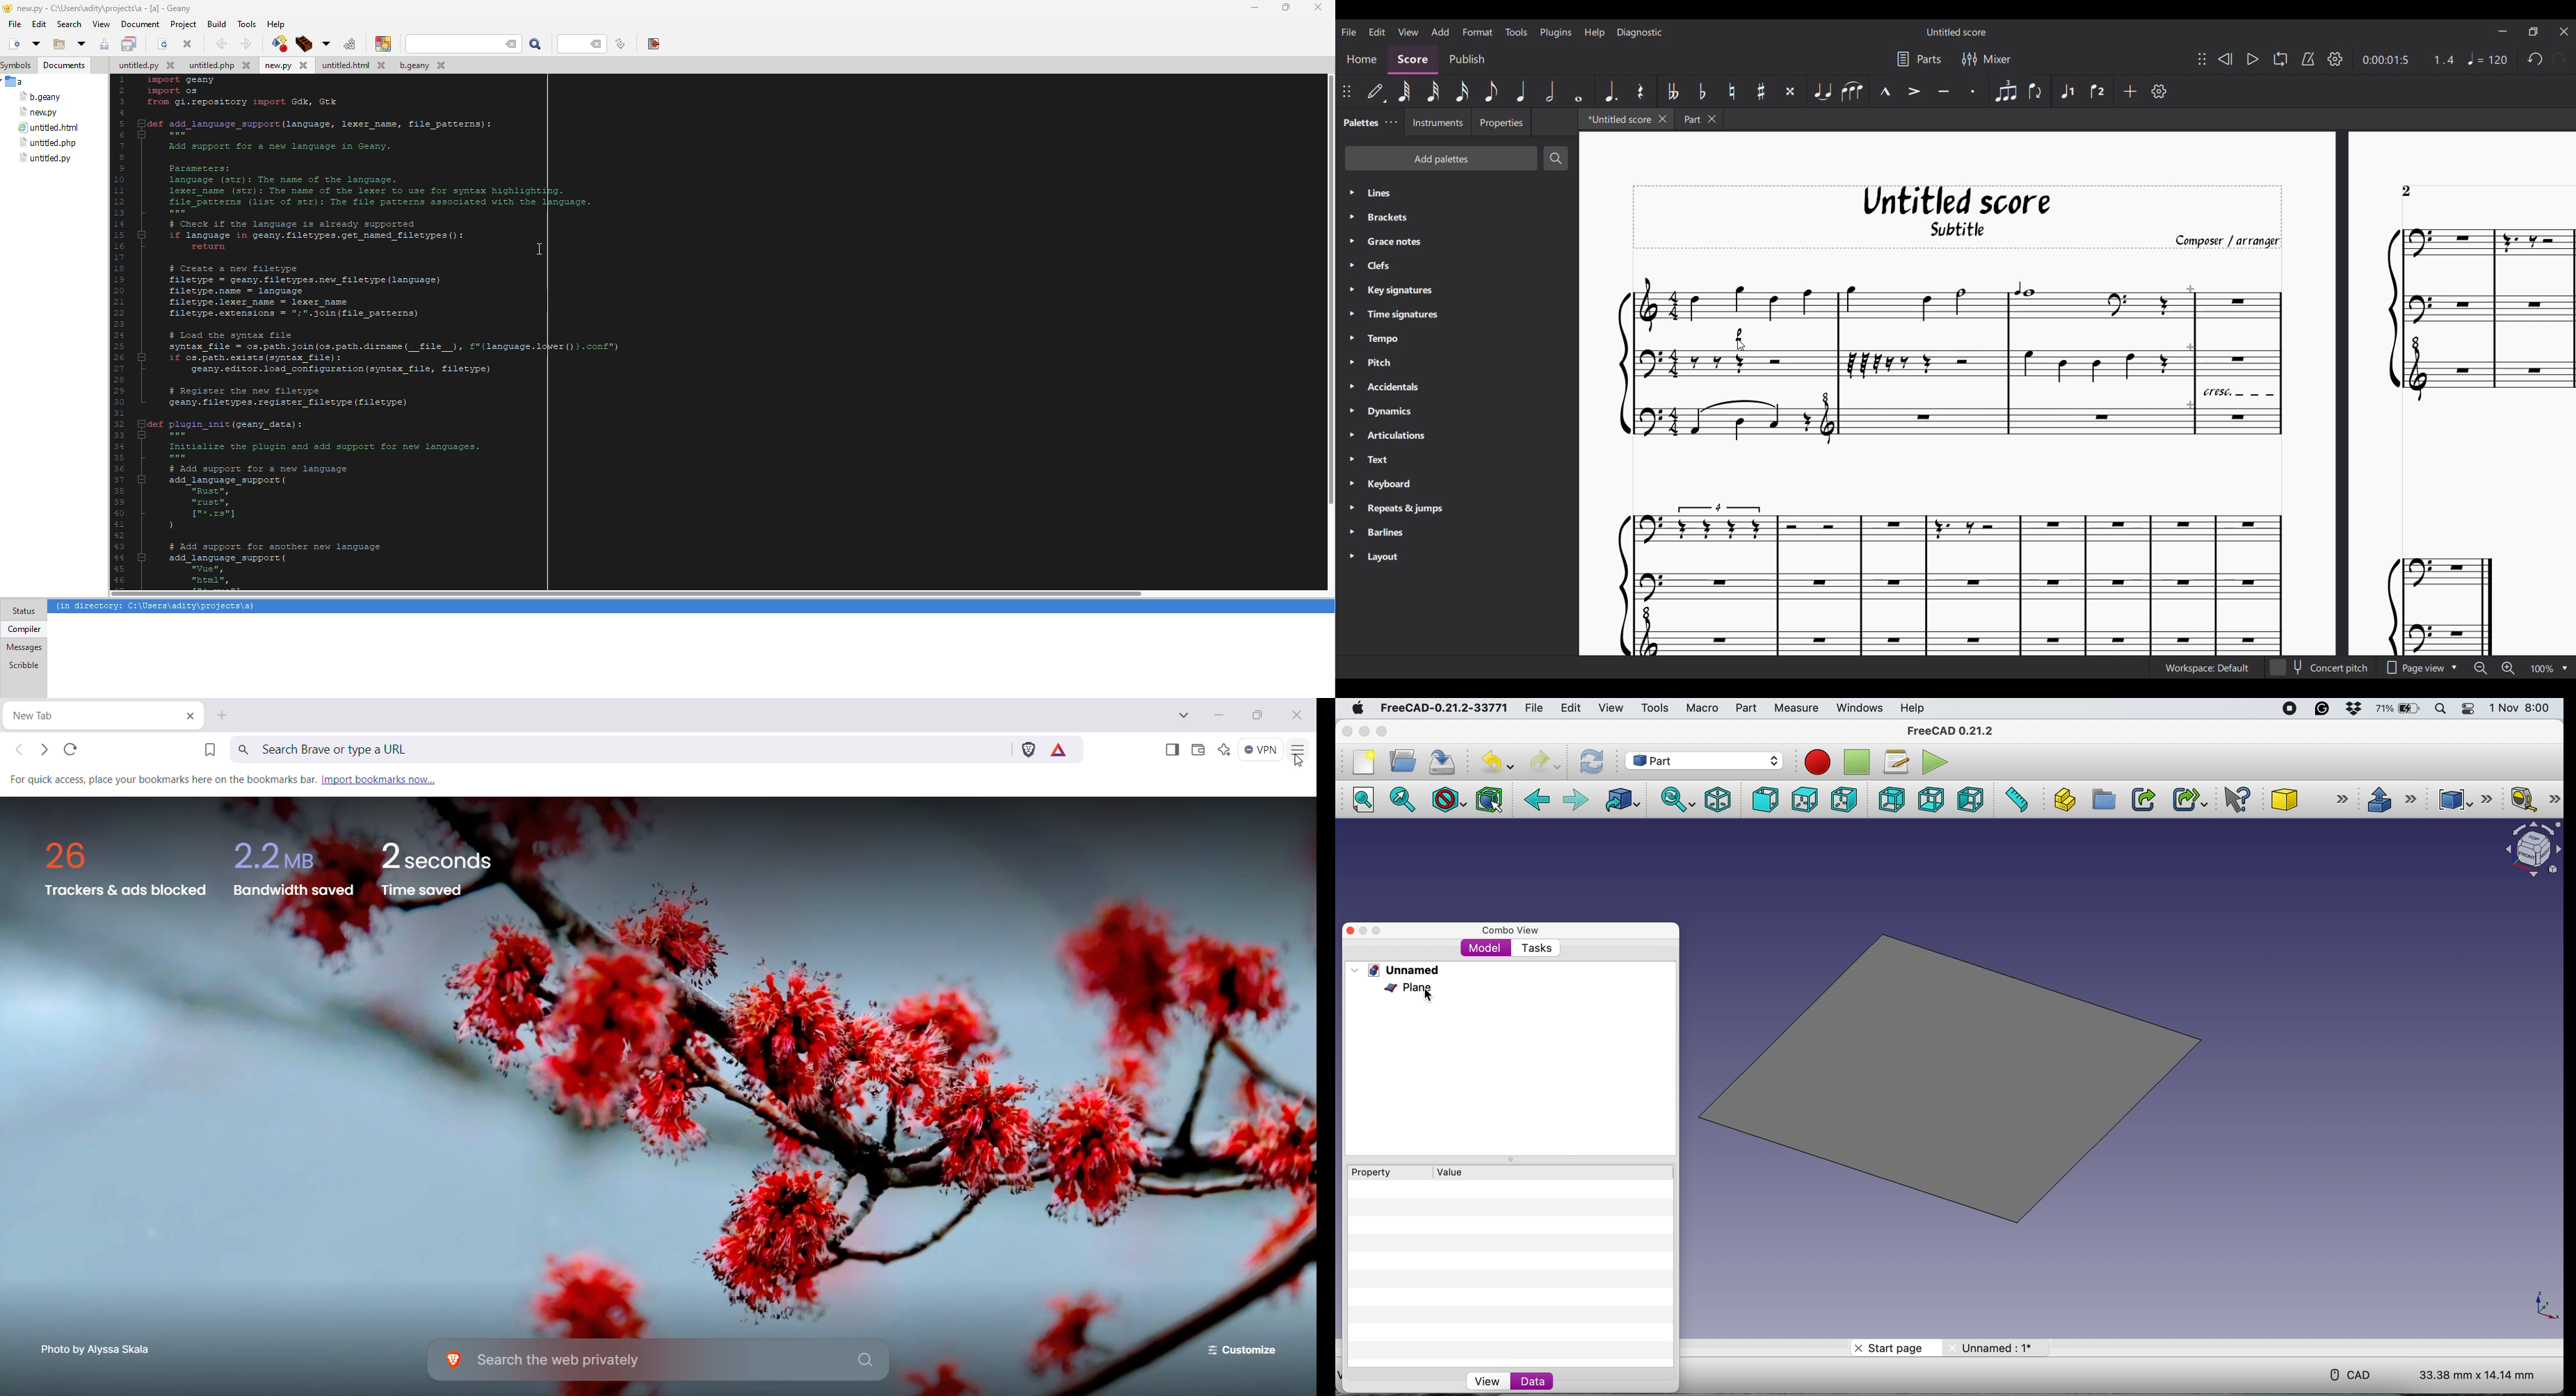  What do you see at coordinates (2096, 453) in the screenshot?
I see `Current score` at bounding box center [2096, 453].